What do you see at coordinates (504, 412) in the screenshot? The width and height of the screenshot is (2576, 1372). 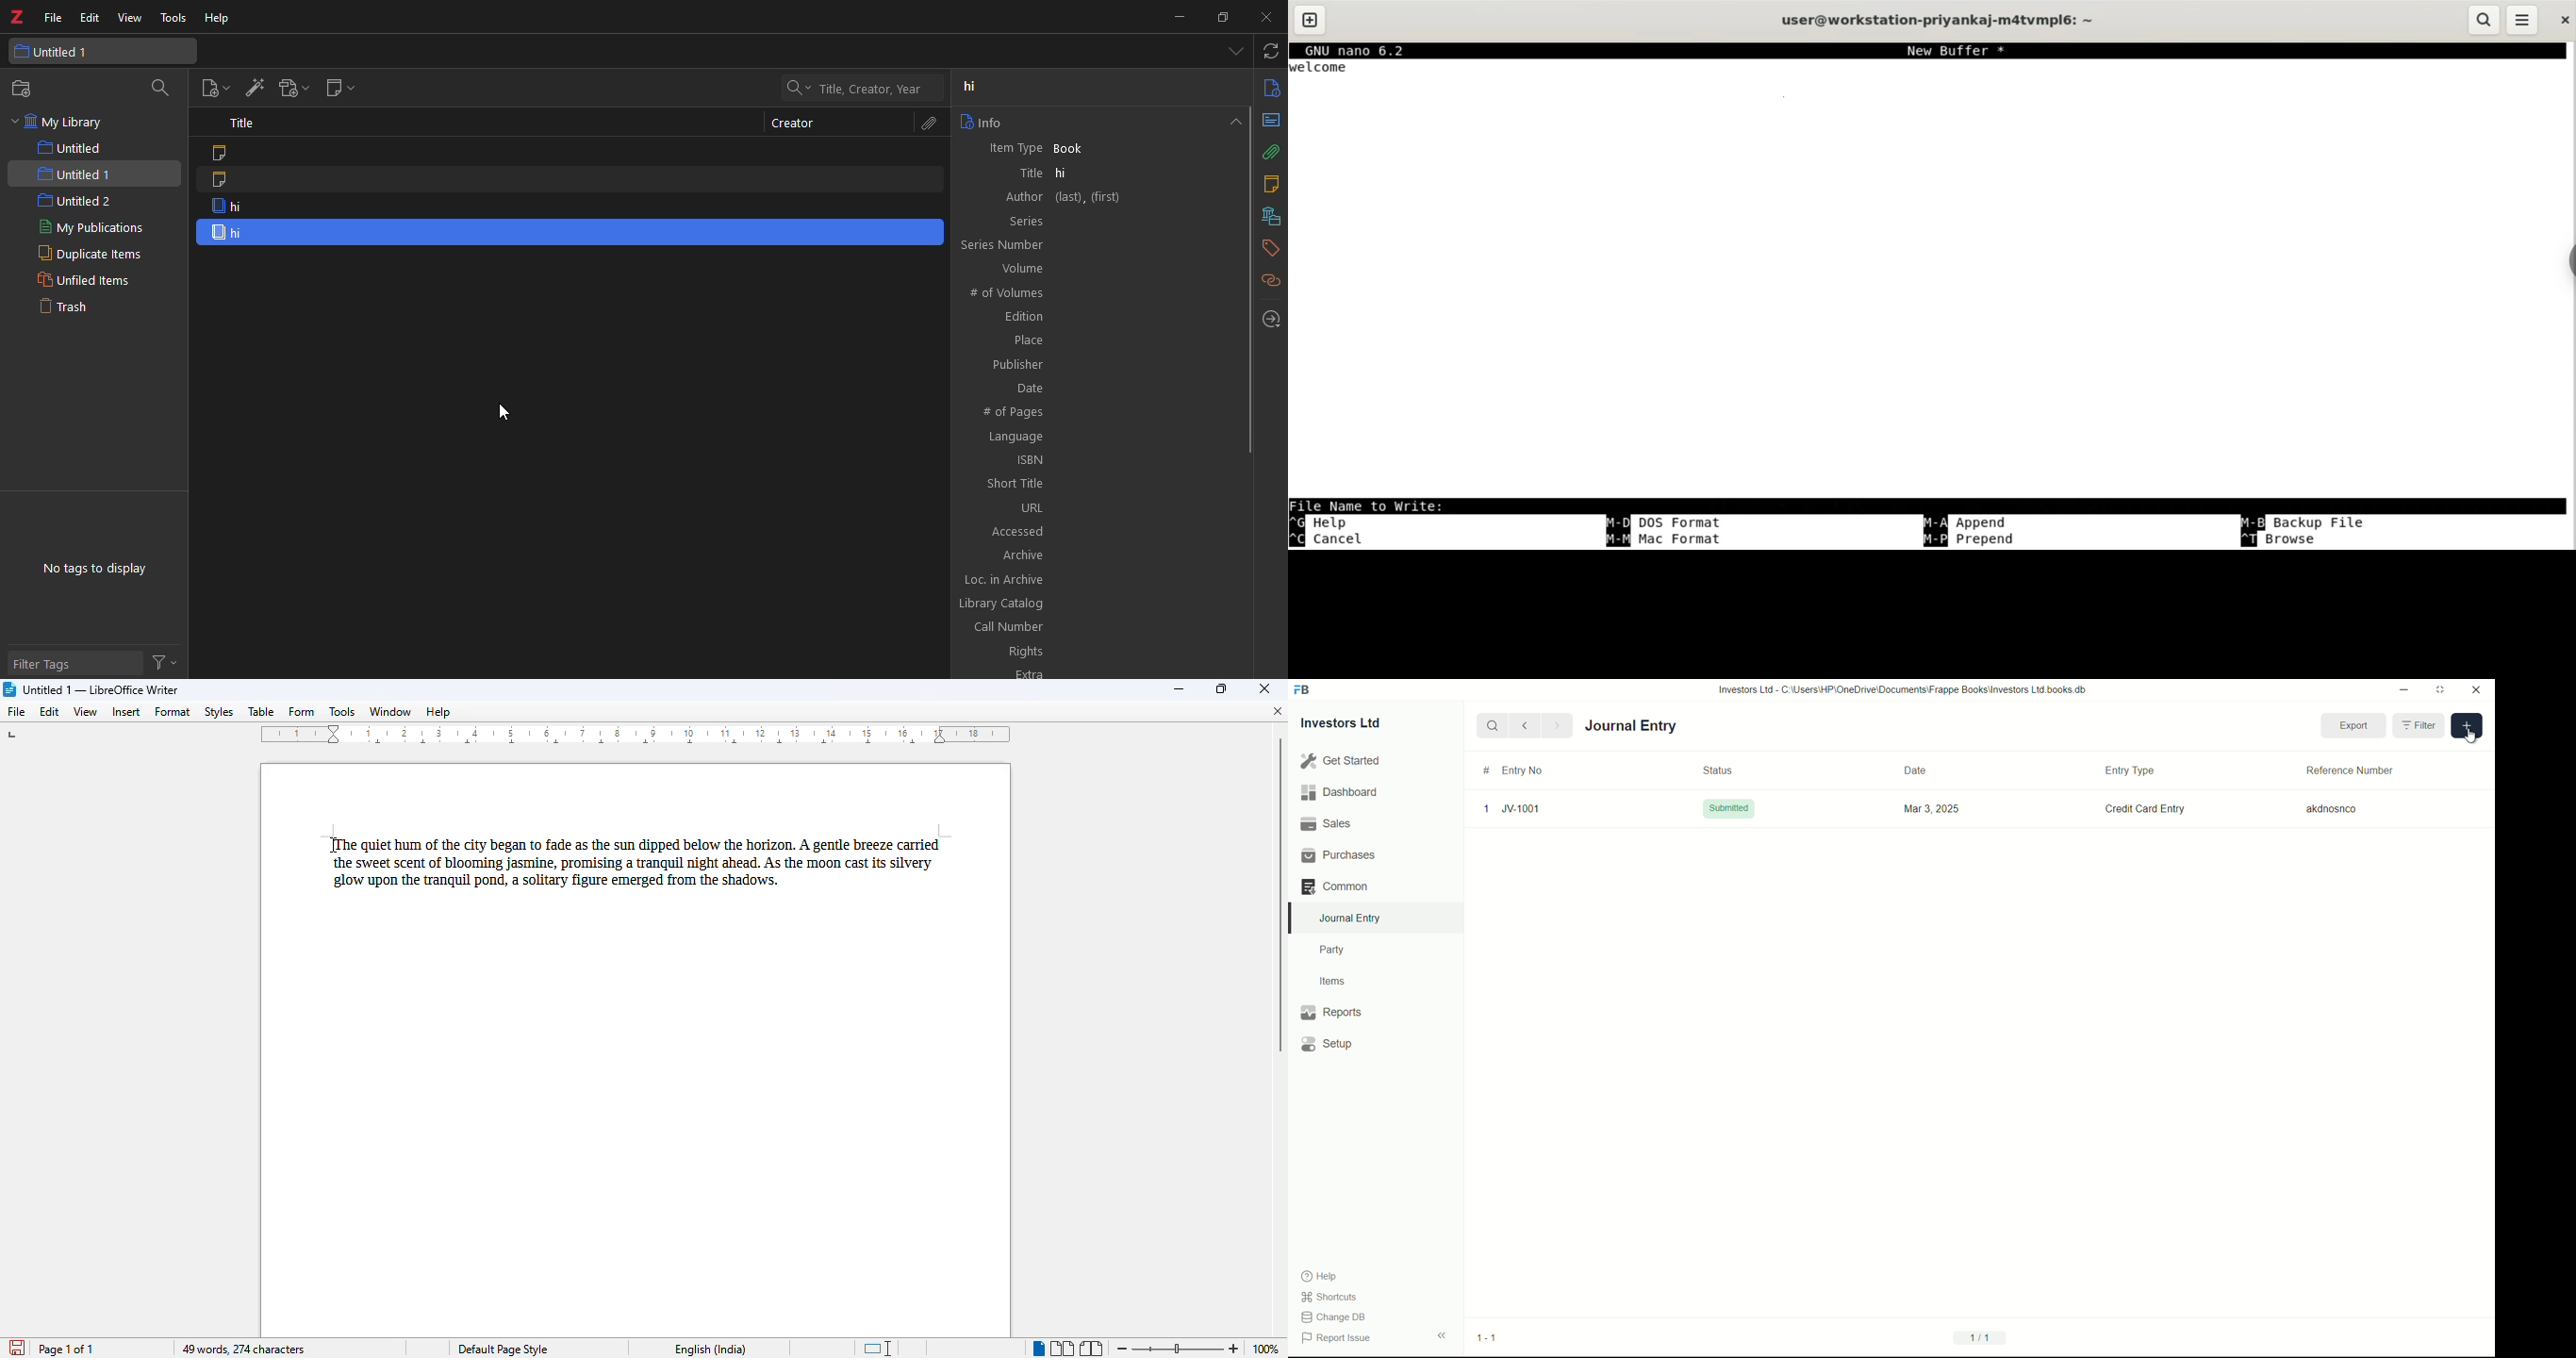 I see `cursor` at bounding box center [504, 412].